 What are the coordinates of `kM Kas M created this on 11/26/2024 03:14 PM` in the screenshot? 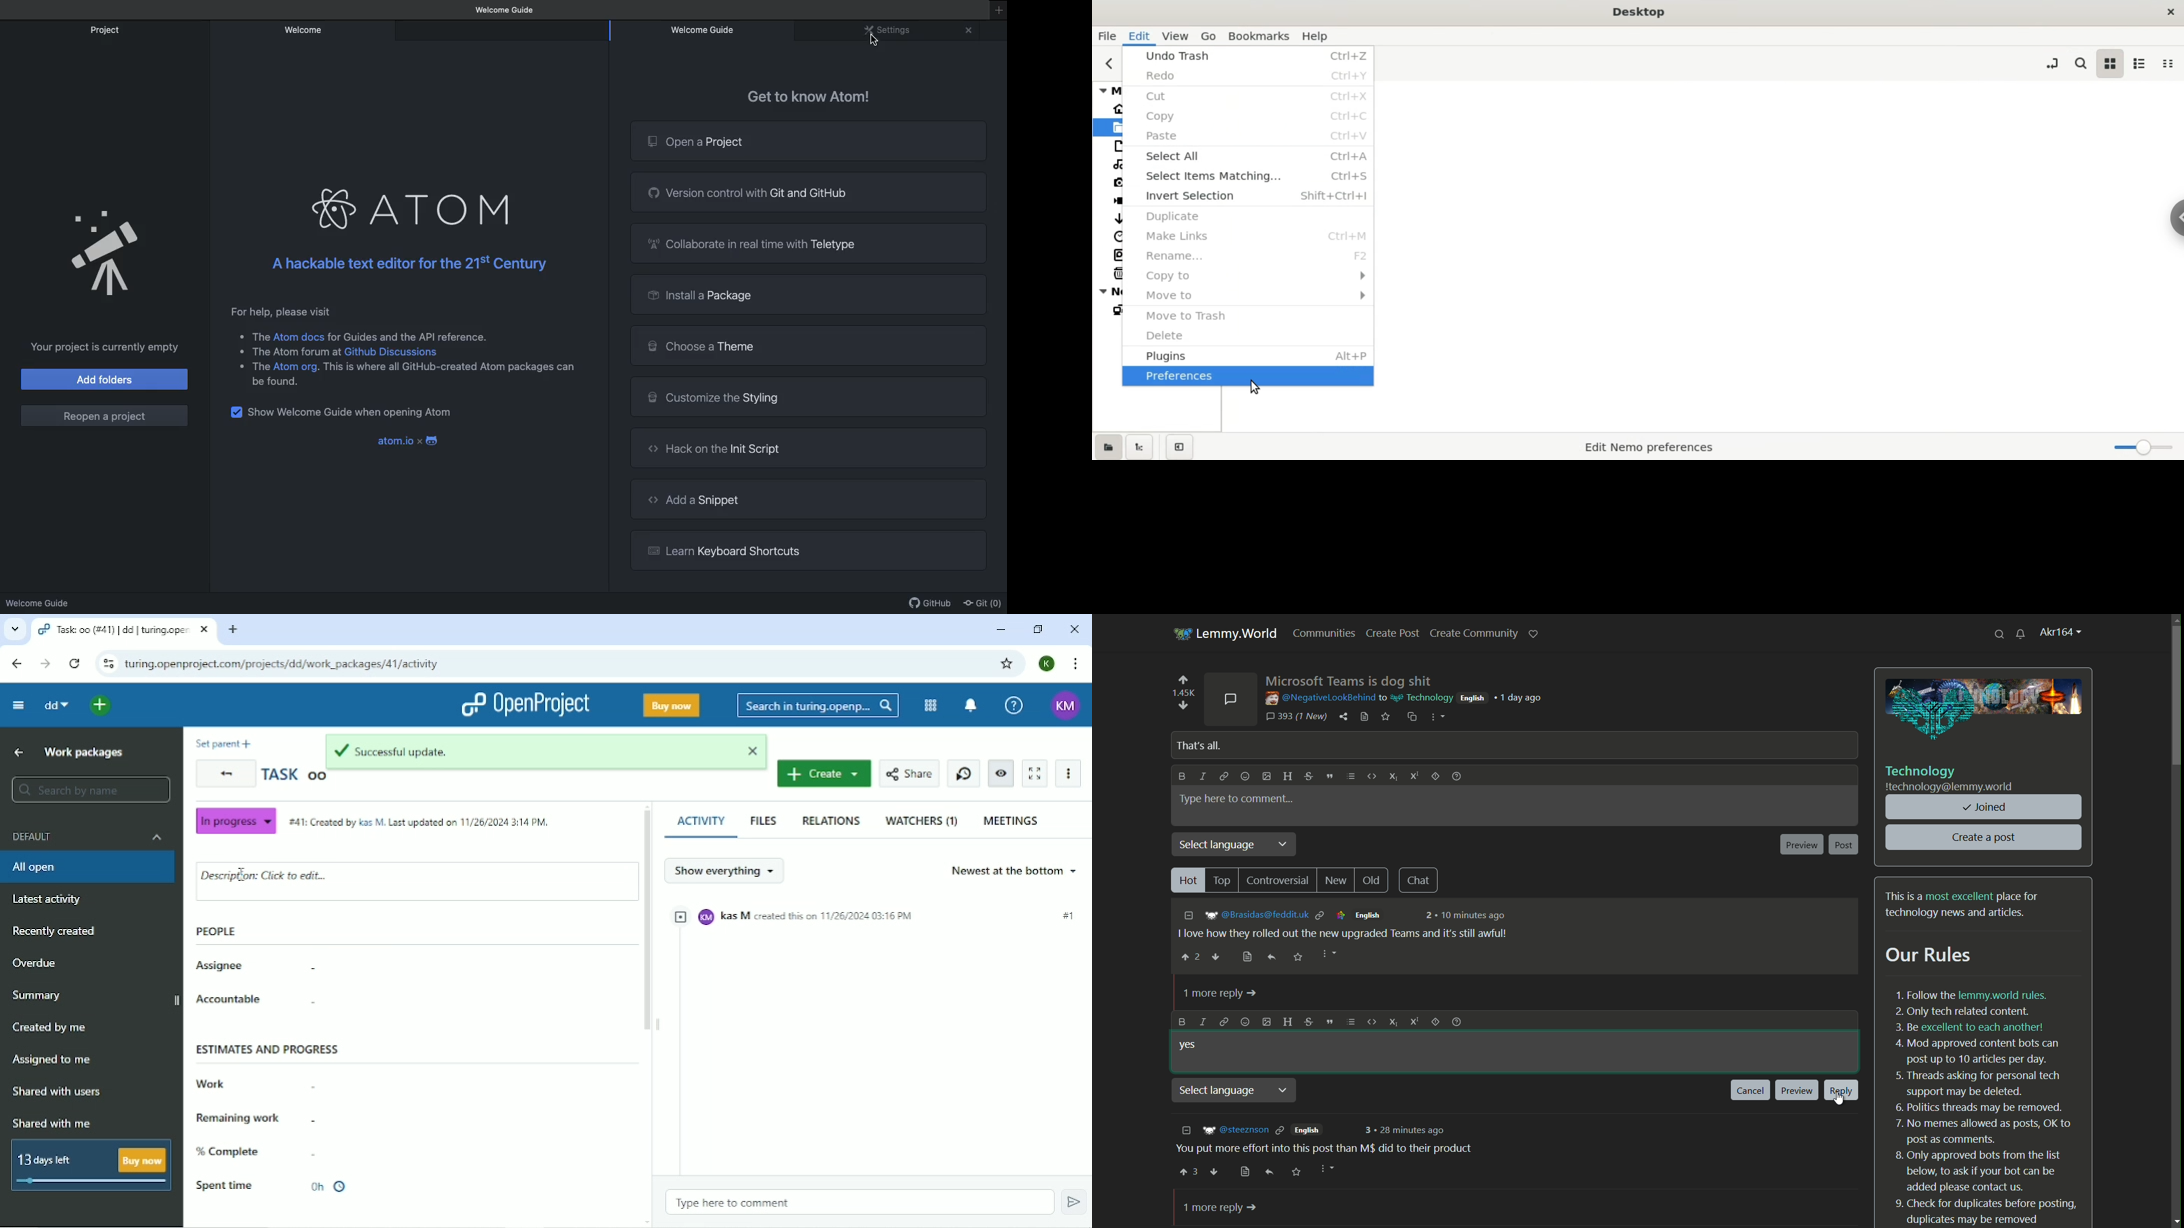 It's located at (878, 916).